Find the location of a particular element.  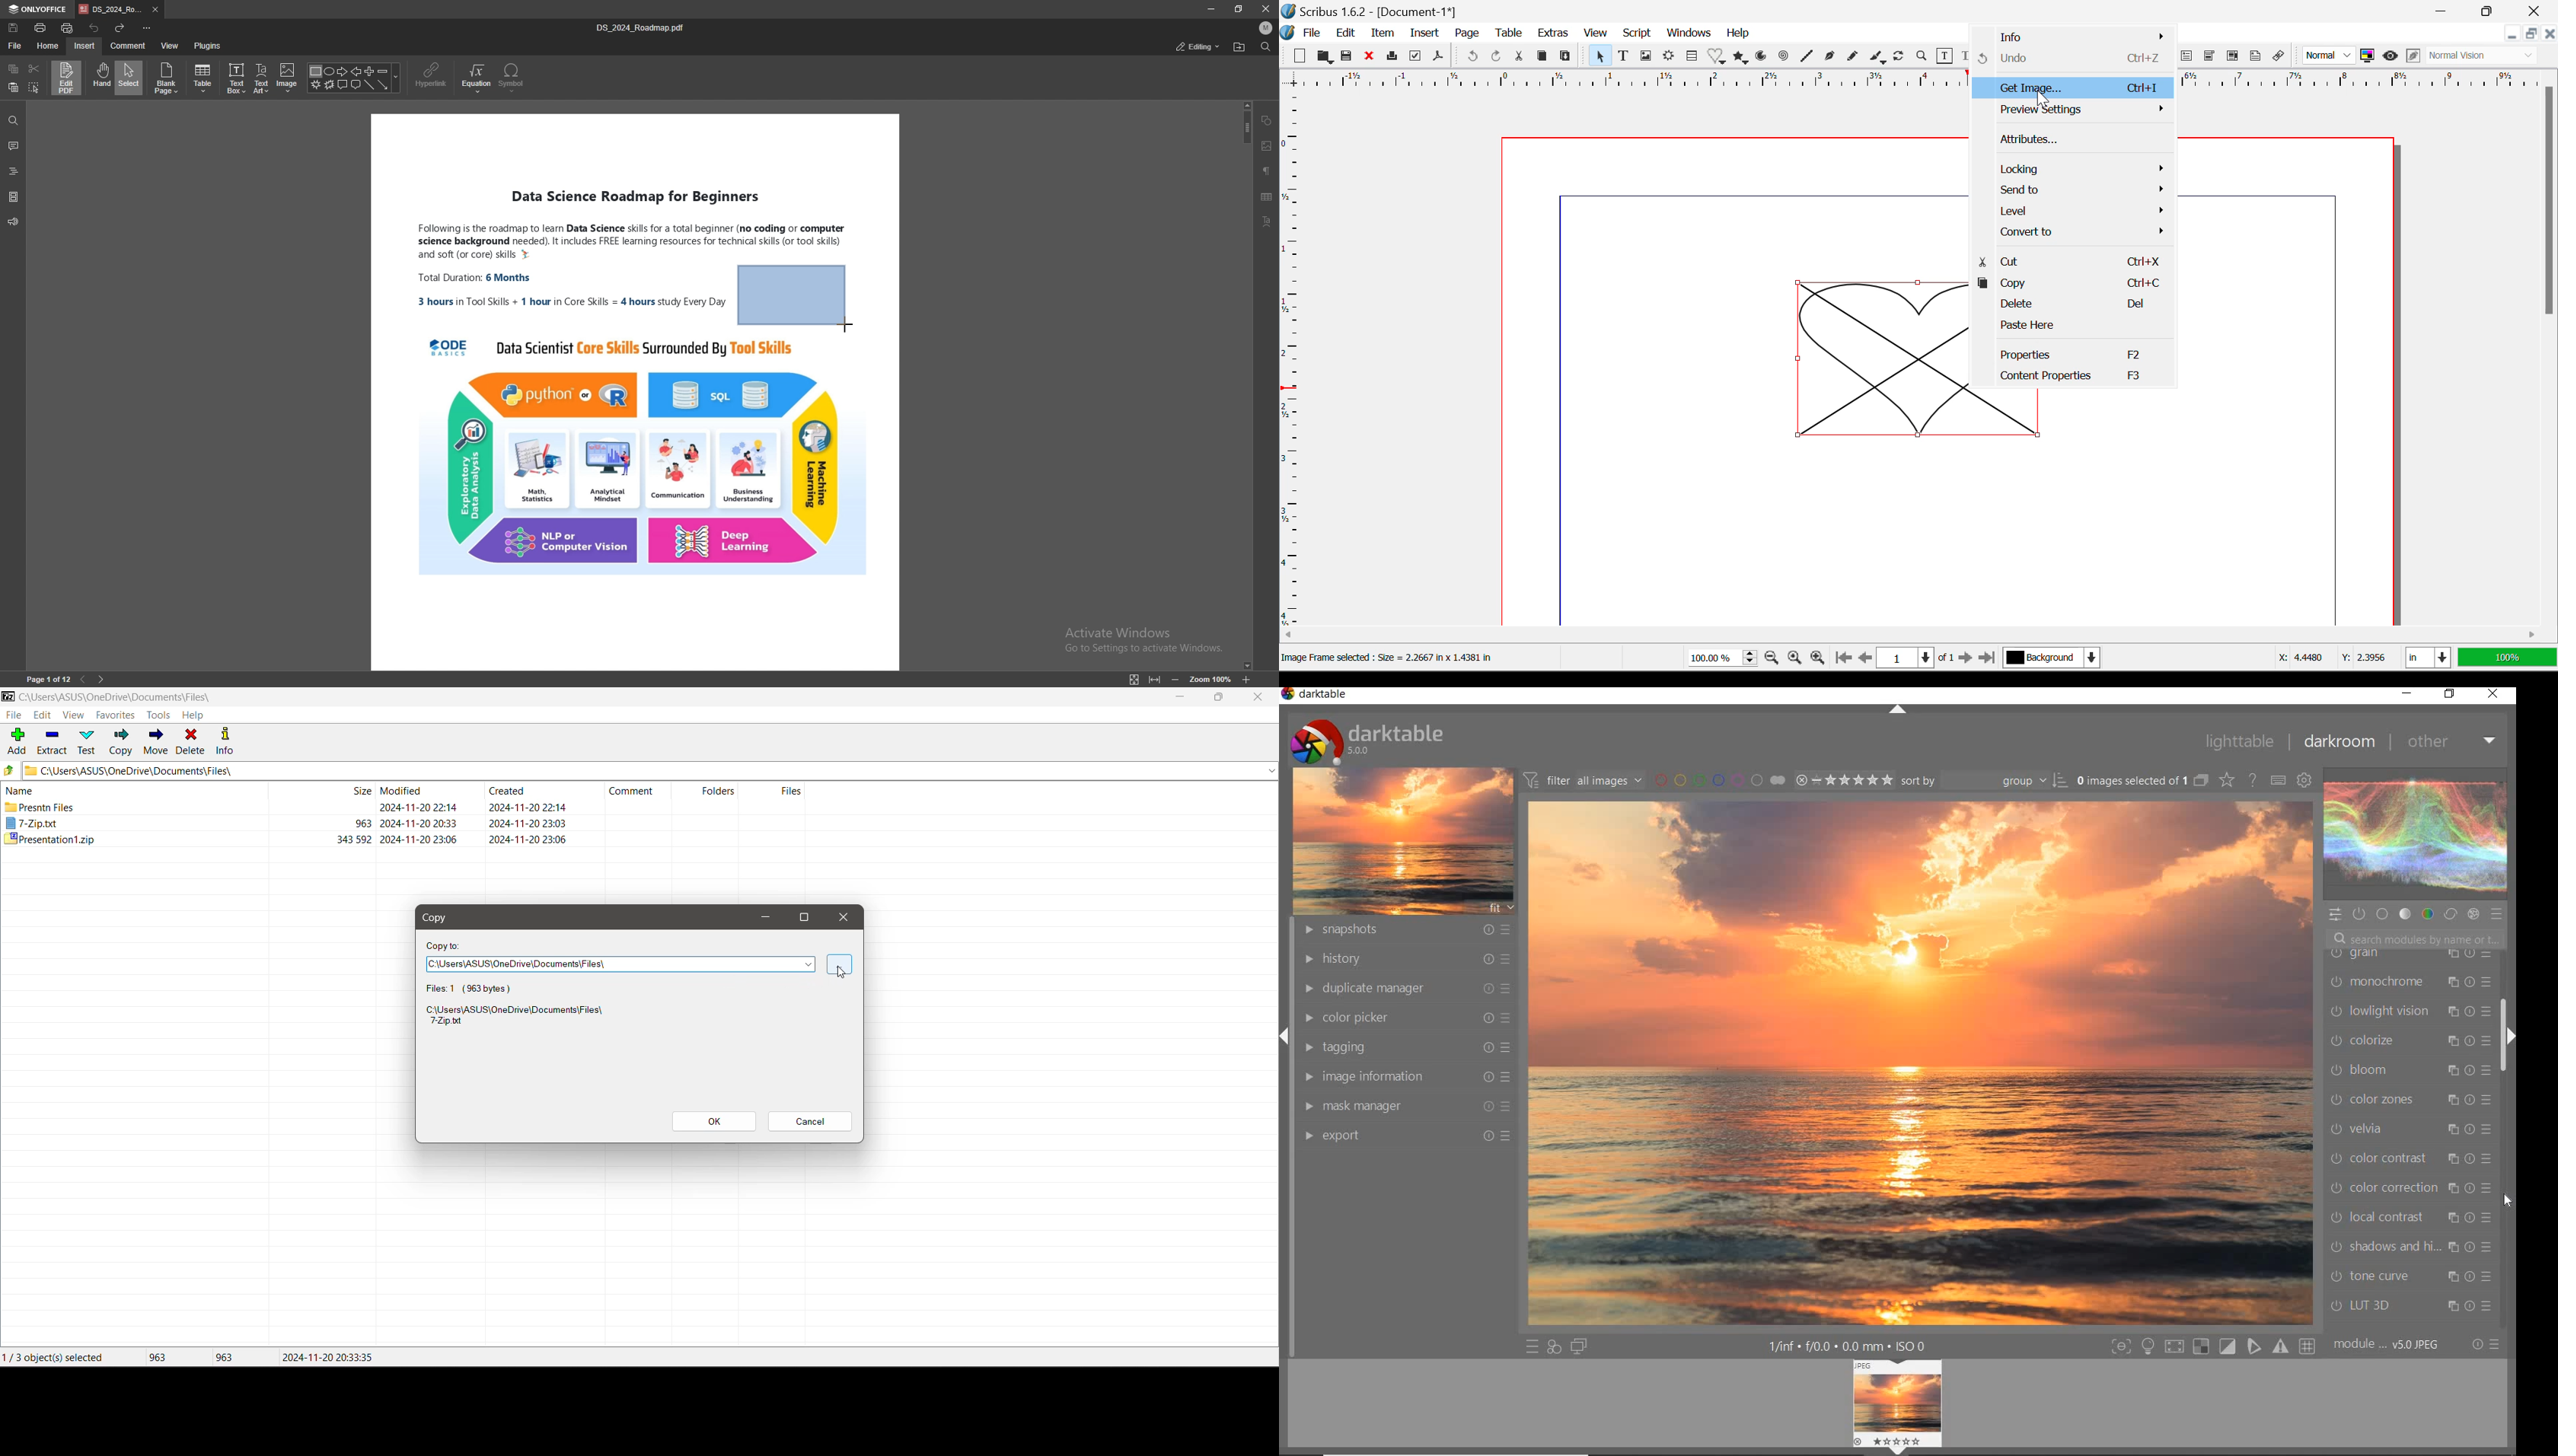

grain is located at coordinates (2407, 958).